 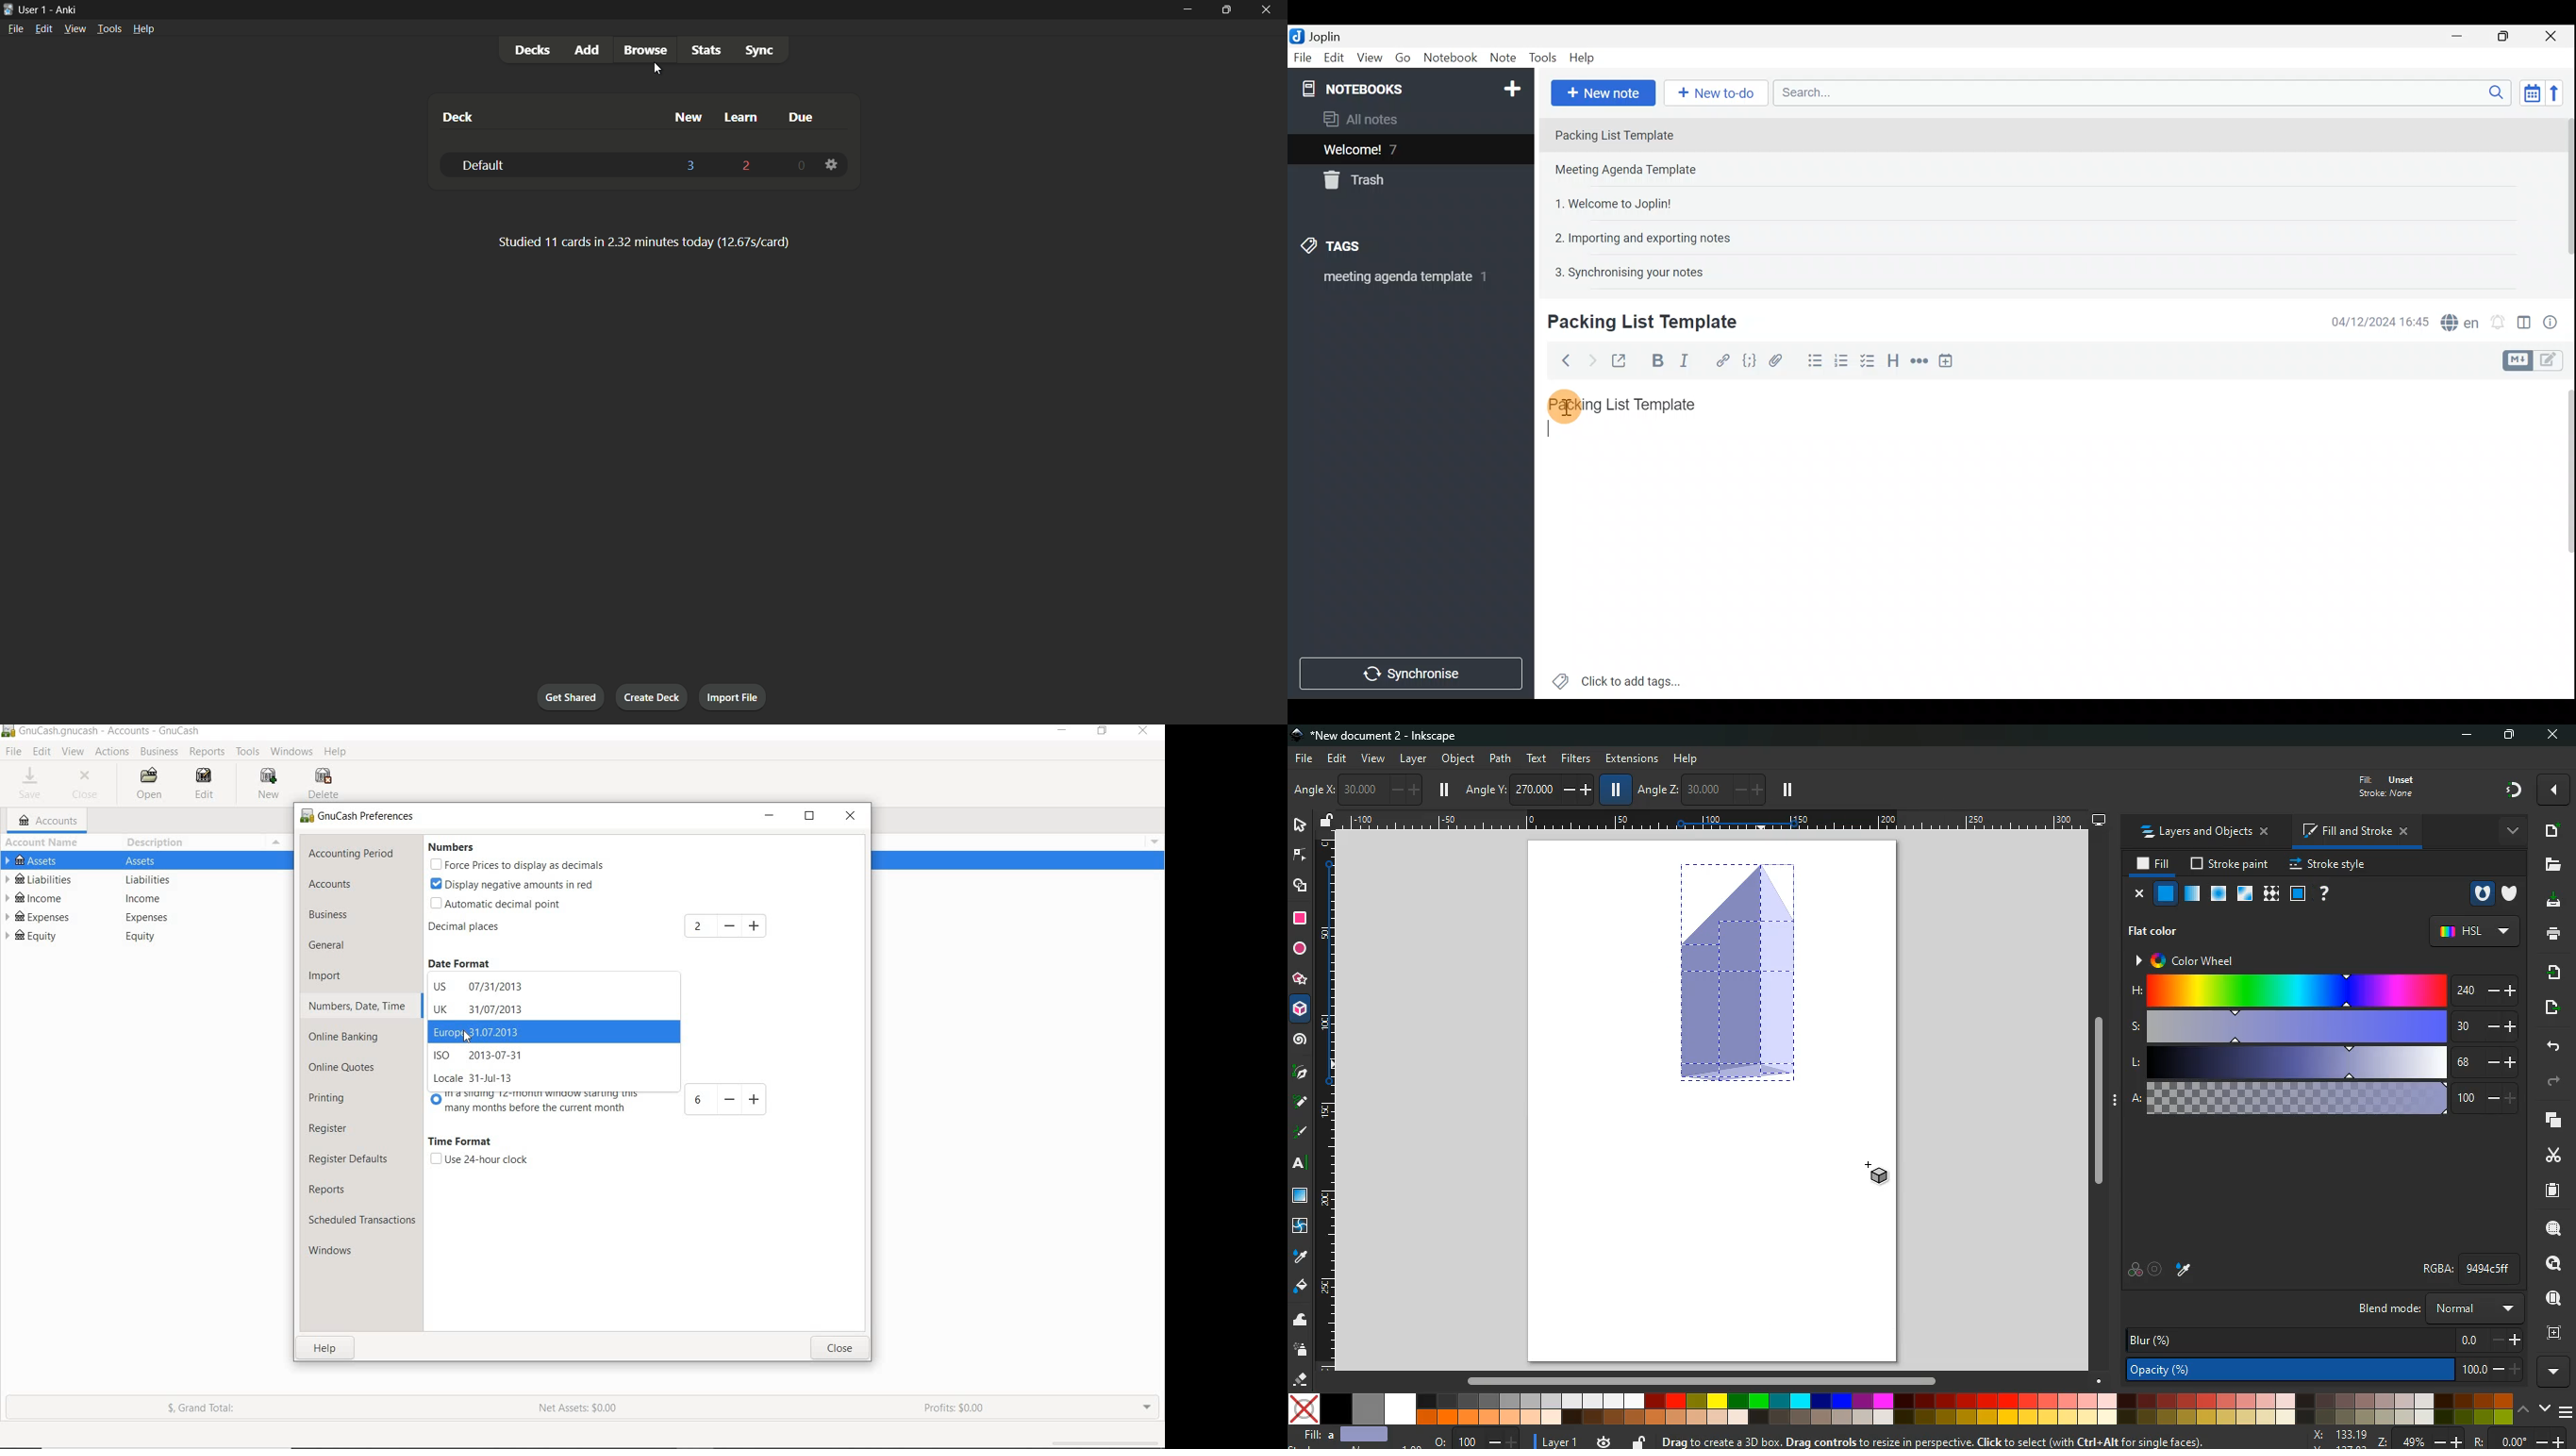 I want to click on ACCOUNTS, so click(x=49, y=821).